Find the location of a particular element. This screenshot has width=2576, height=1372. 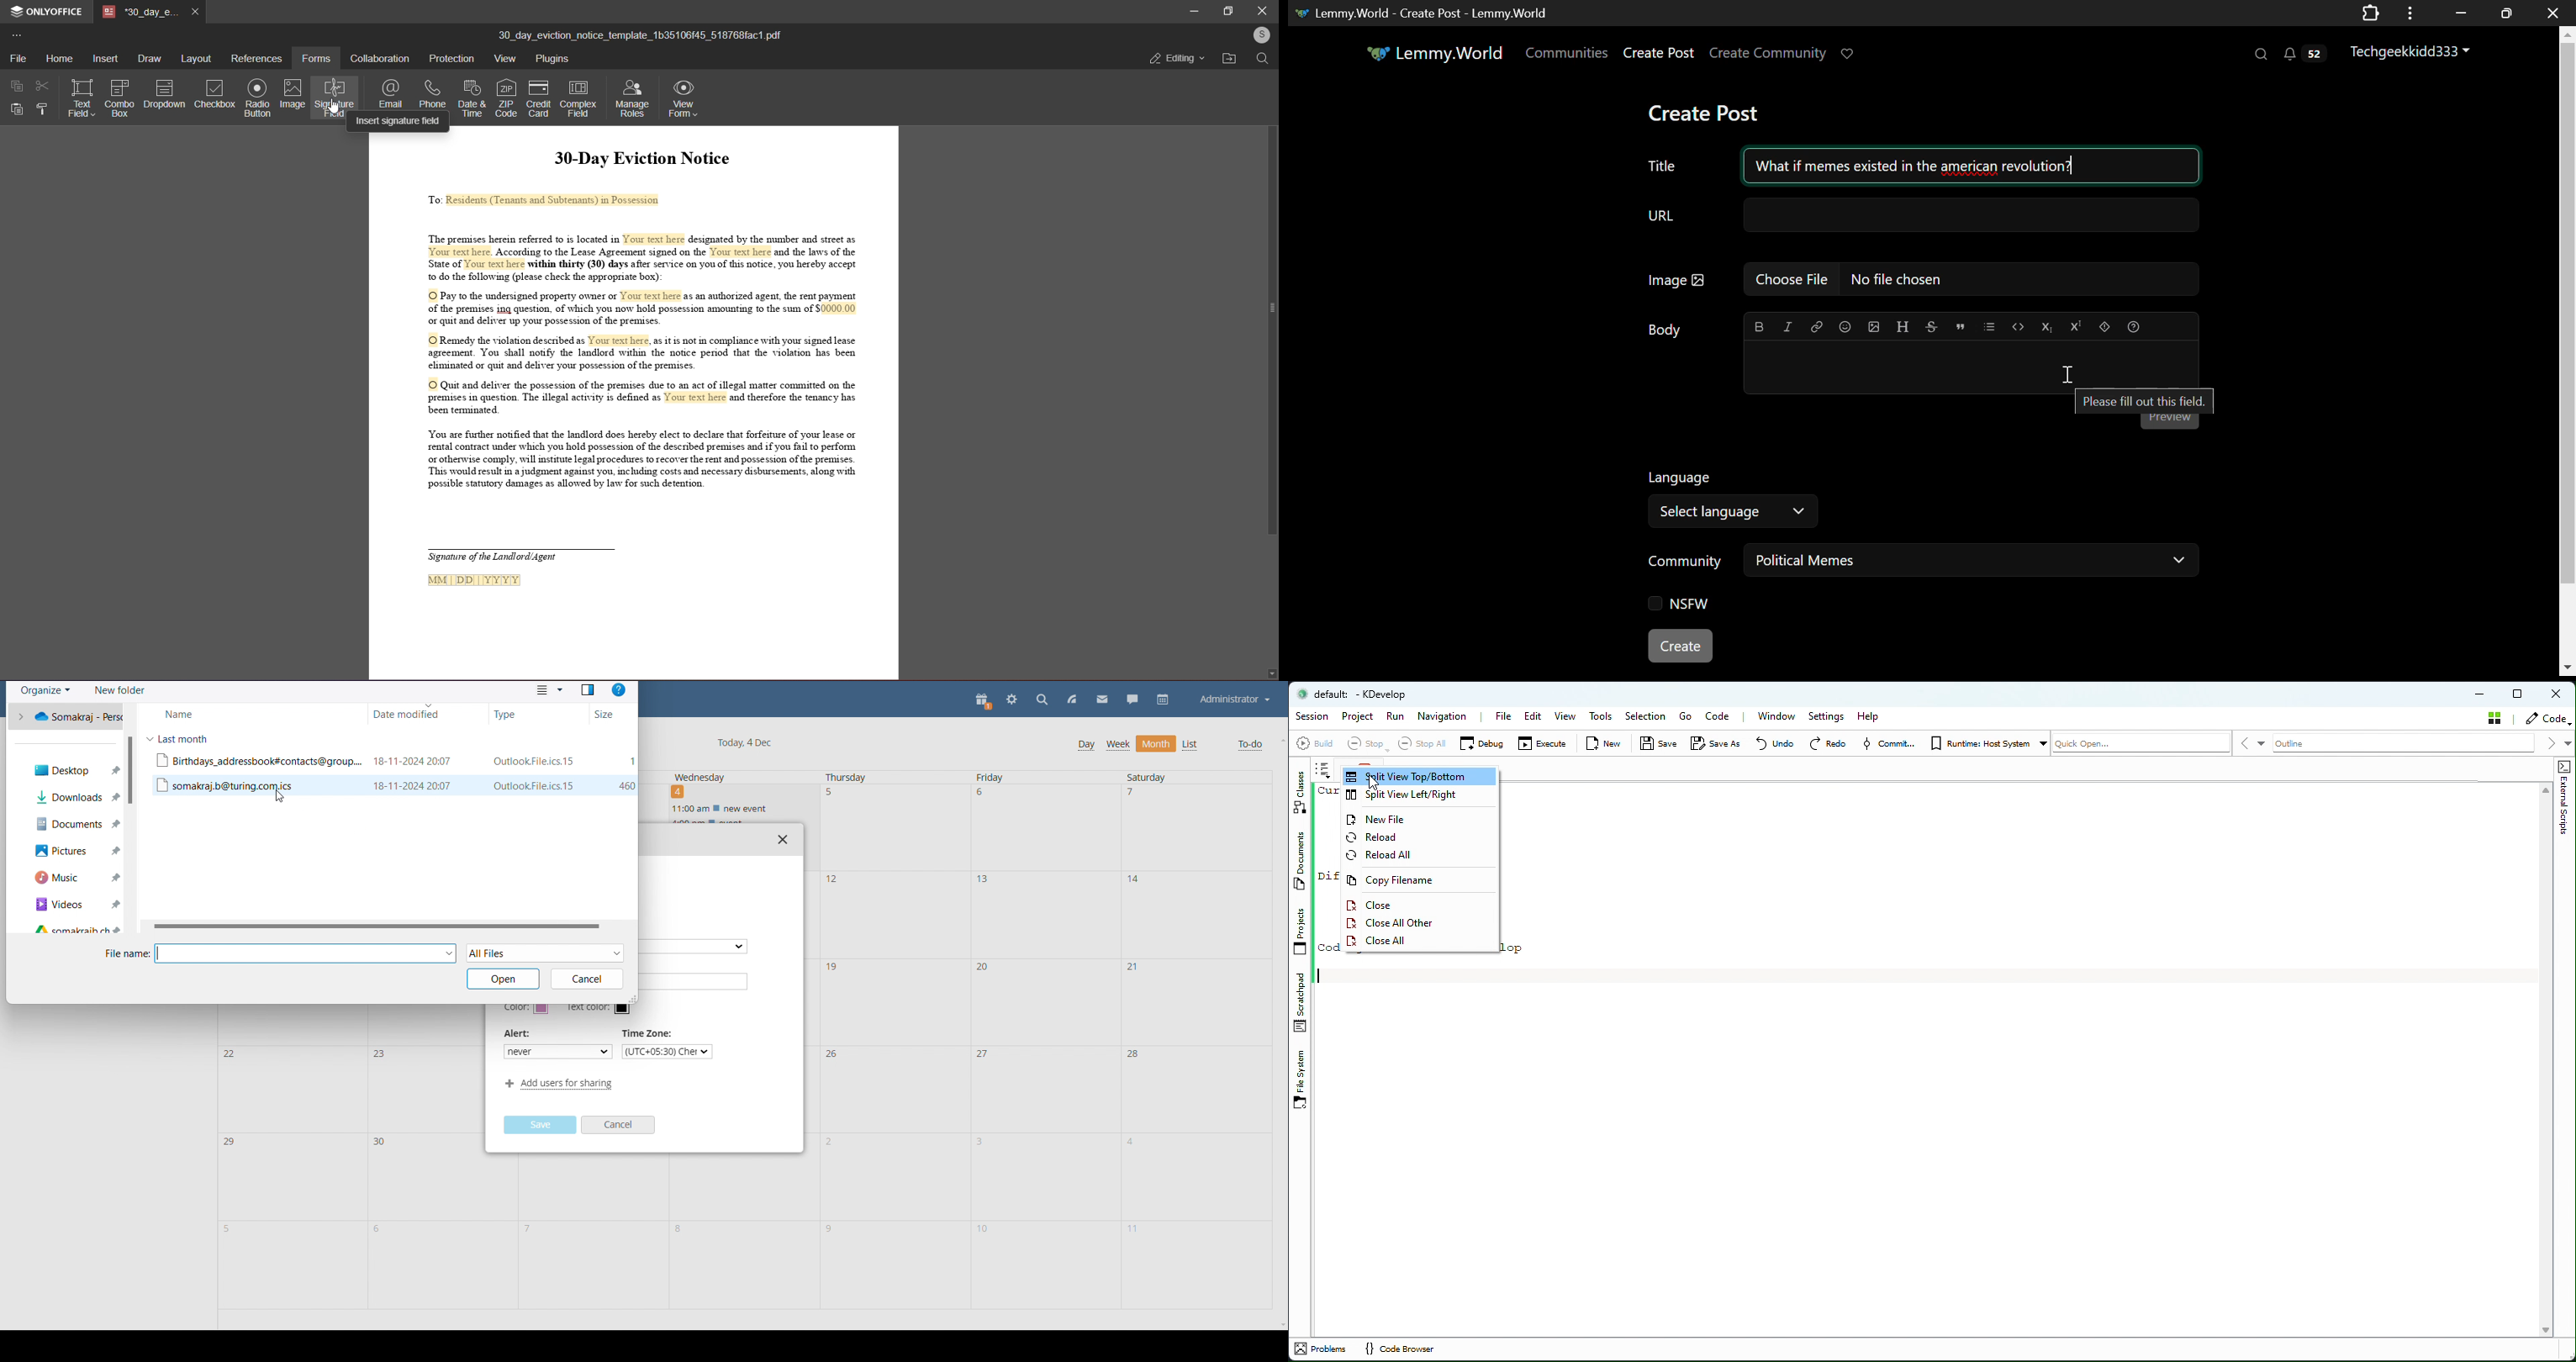

open is located at coordinates (503, 978).